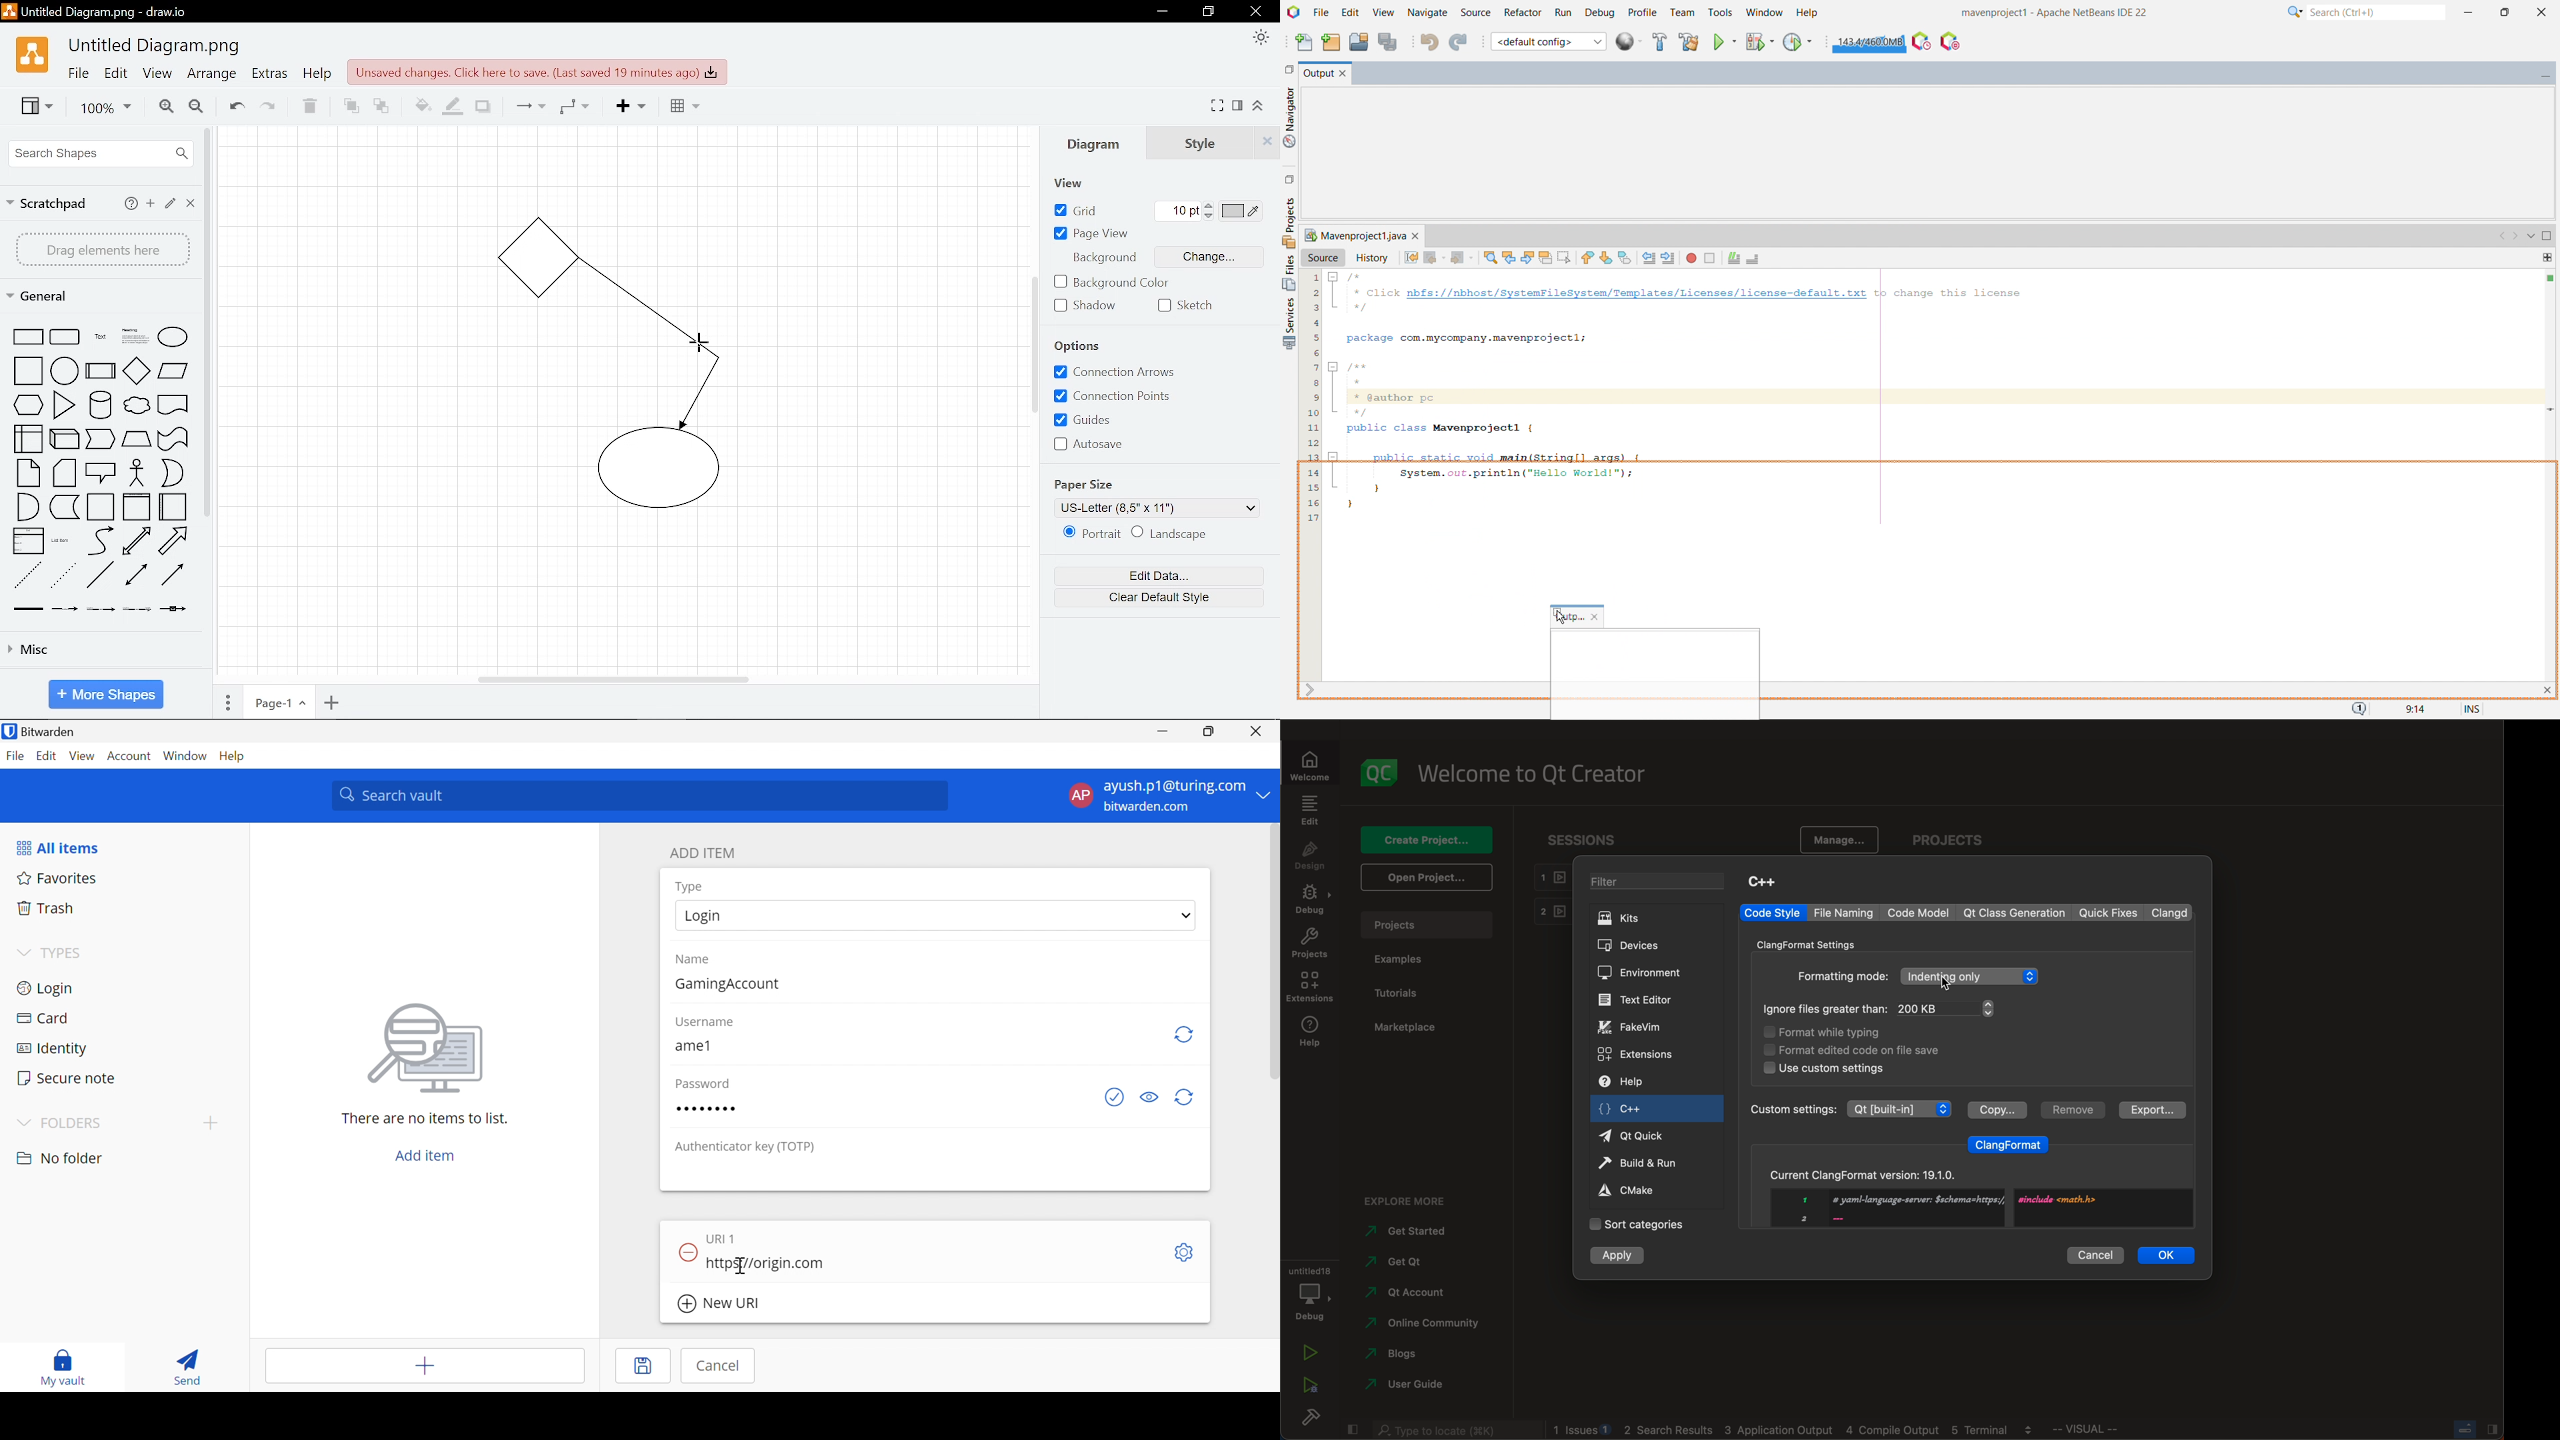 This screenshot has height=1456, width=2576. What do you see at coordinates (1099, 236) in the screenshot?
I see `Page view` at bounding box center [1099, 236].